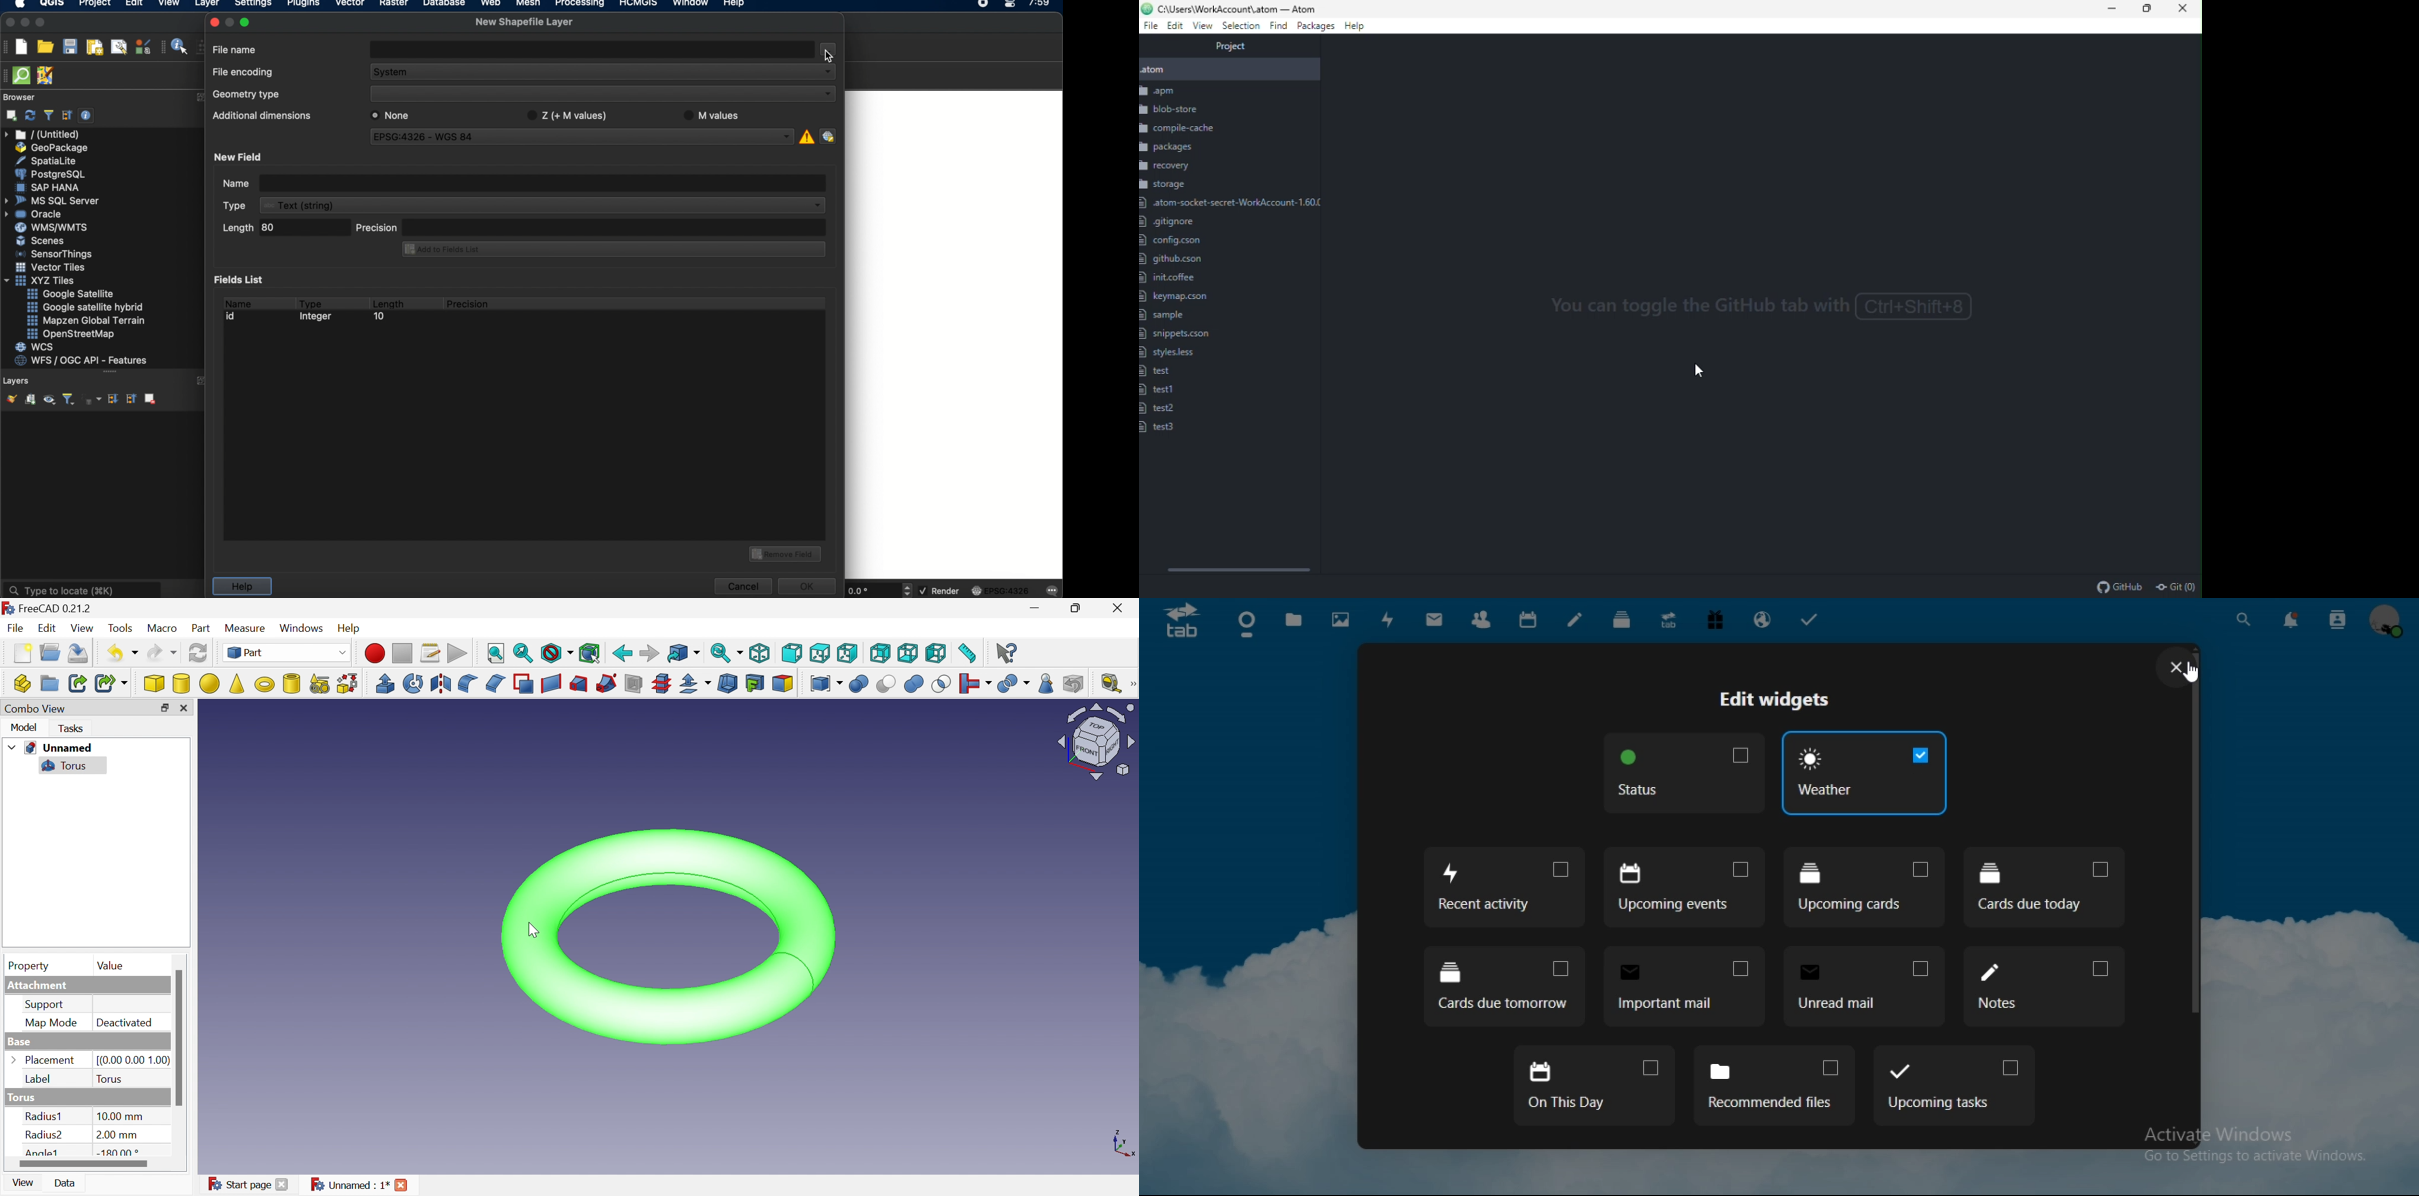 This screenshot has width=2436, height=1204. Describe the element at coordinates (84, 1162) in the screenshot. I see `Scroll bar` at that location.